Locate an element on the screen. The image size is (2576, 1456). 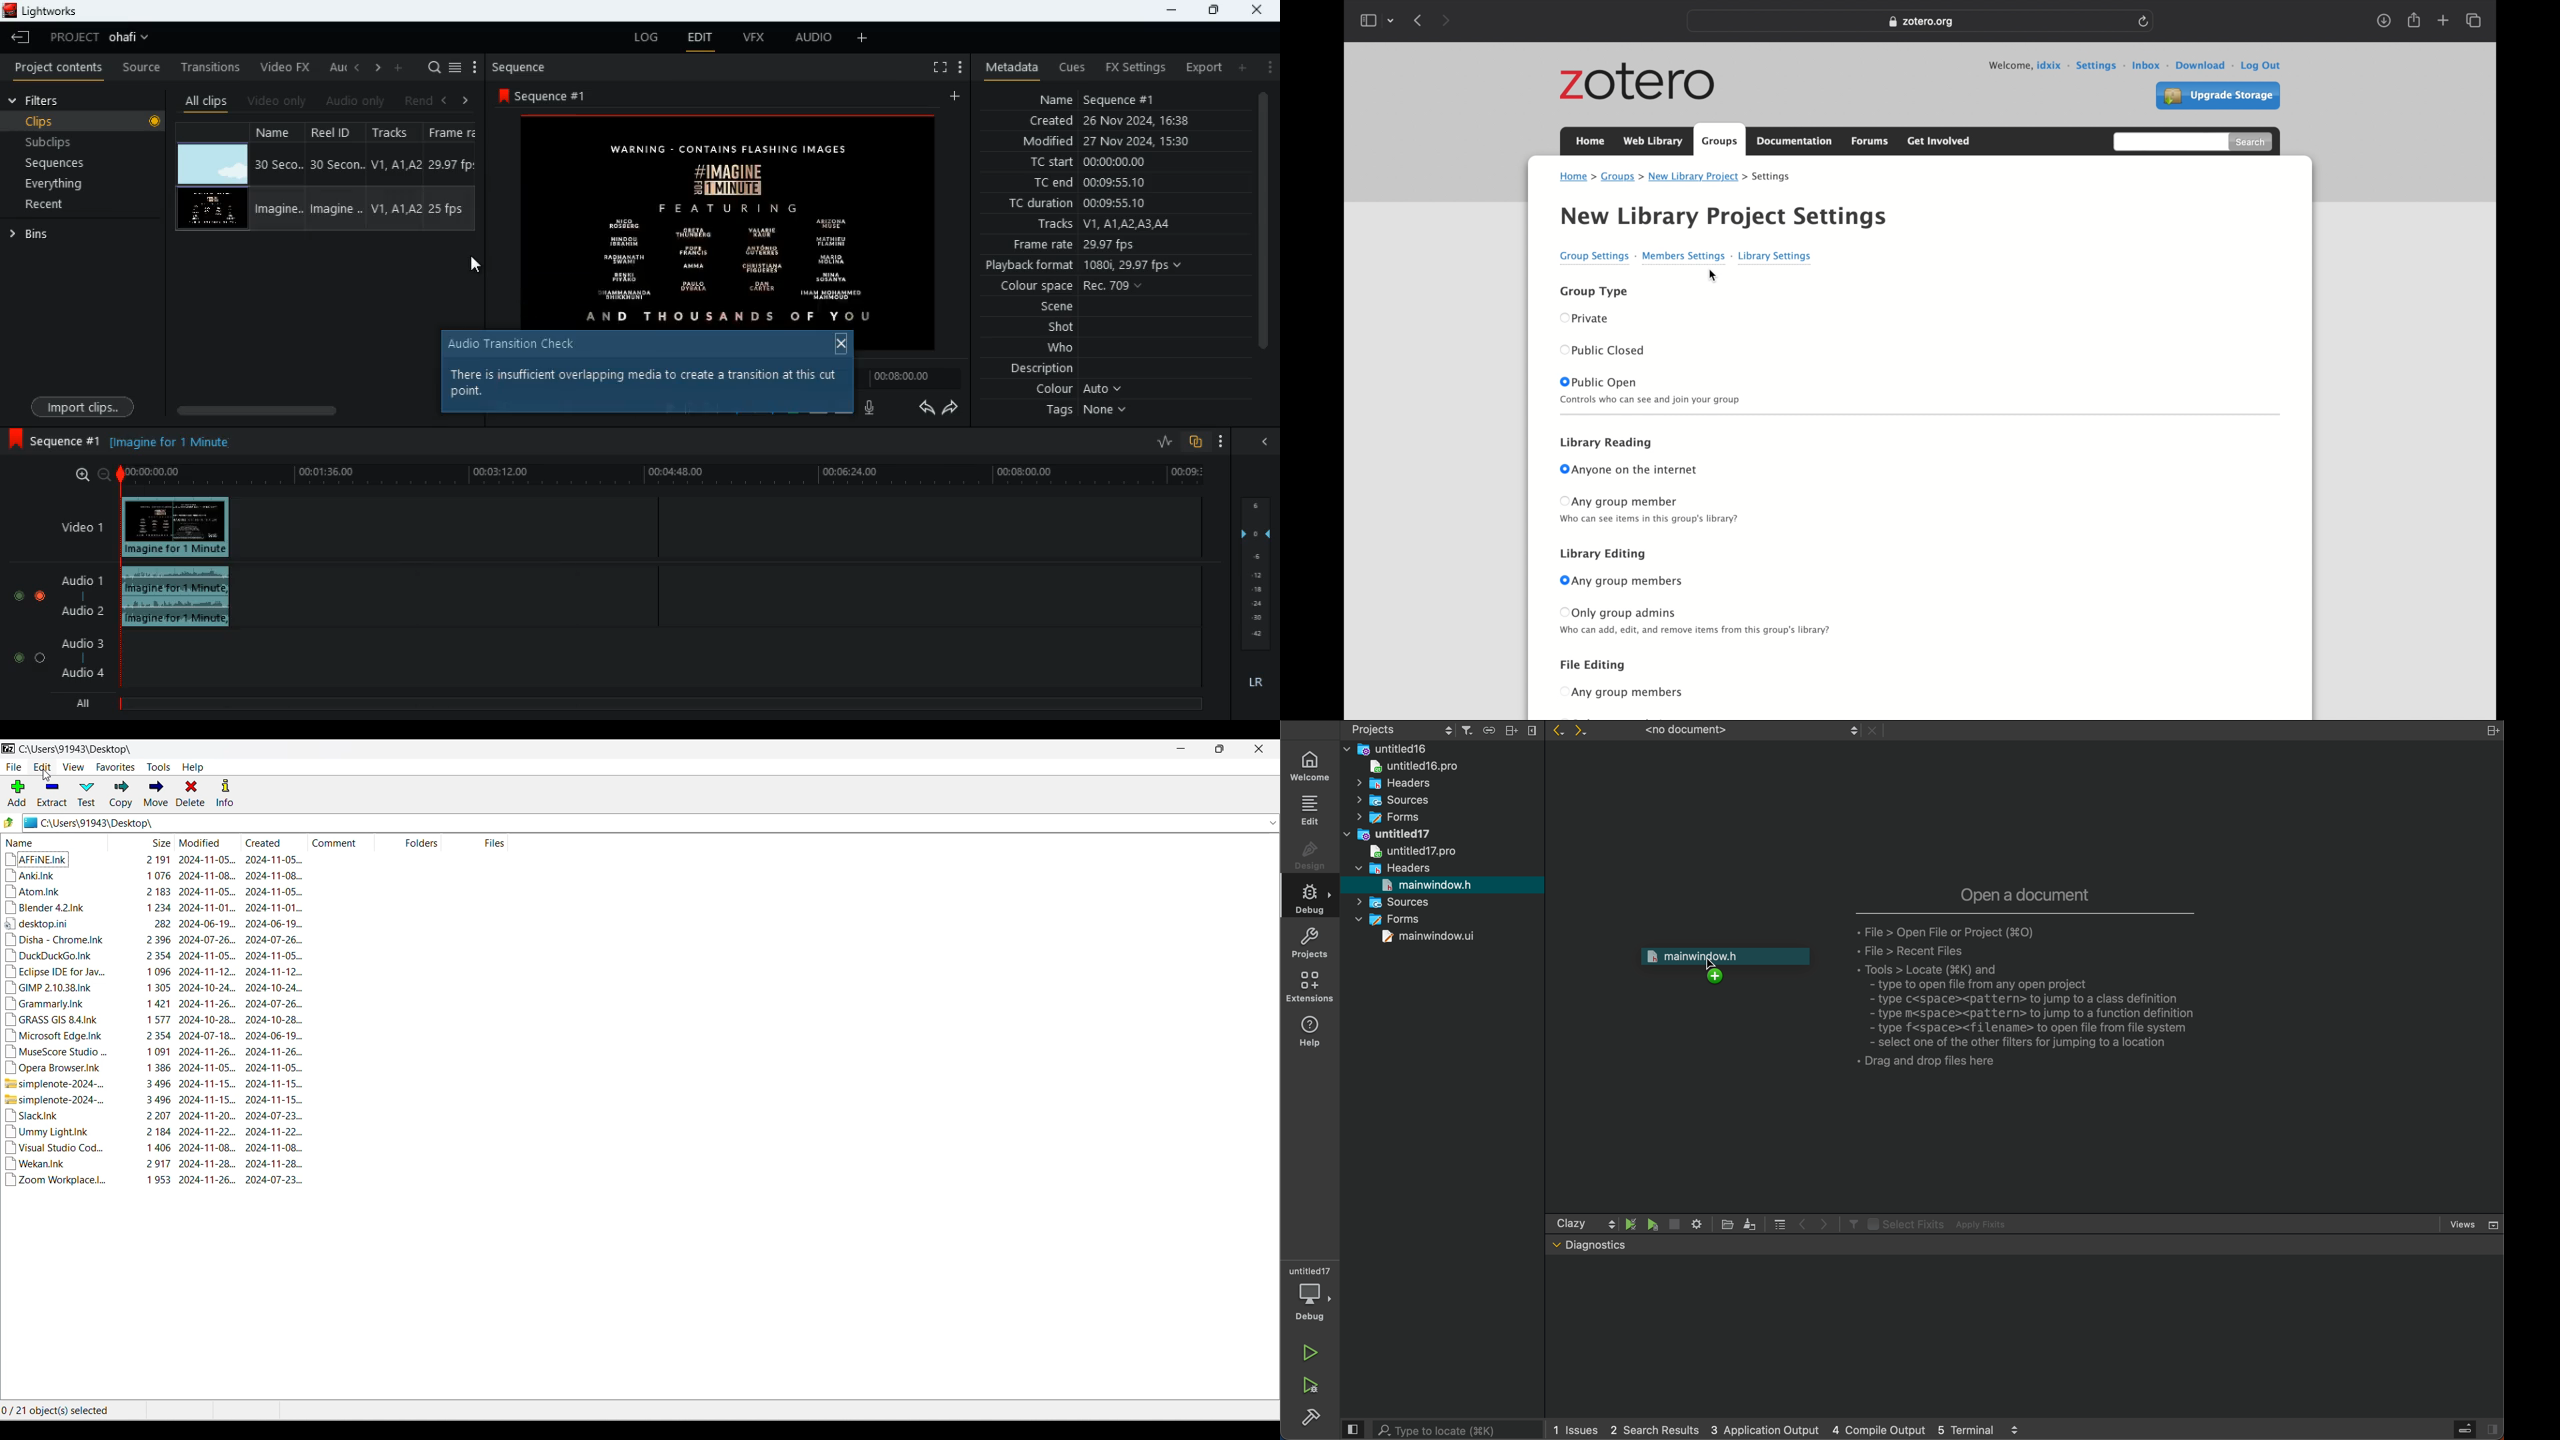
audio 2 is located at coordinates (78, 613).